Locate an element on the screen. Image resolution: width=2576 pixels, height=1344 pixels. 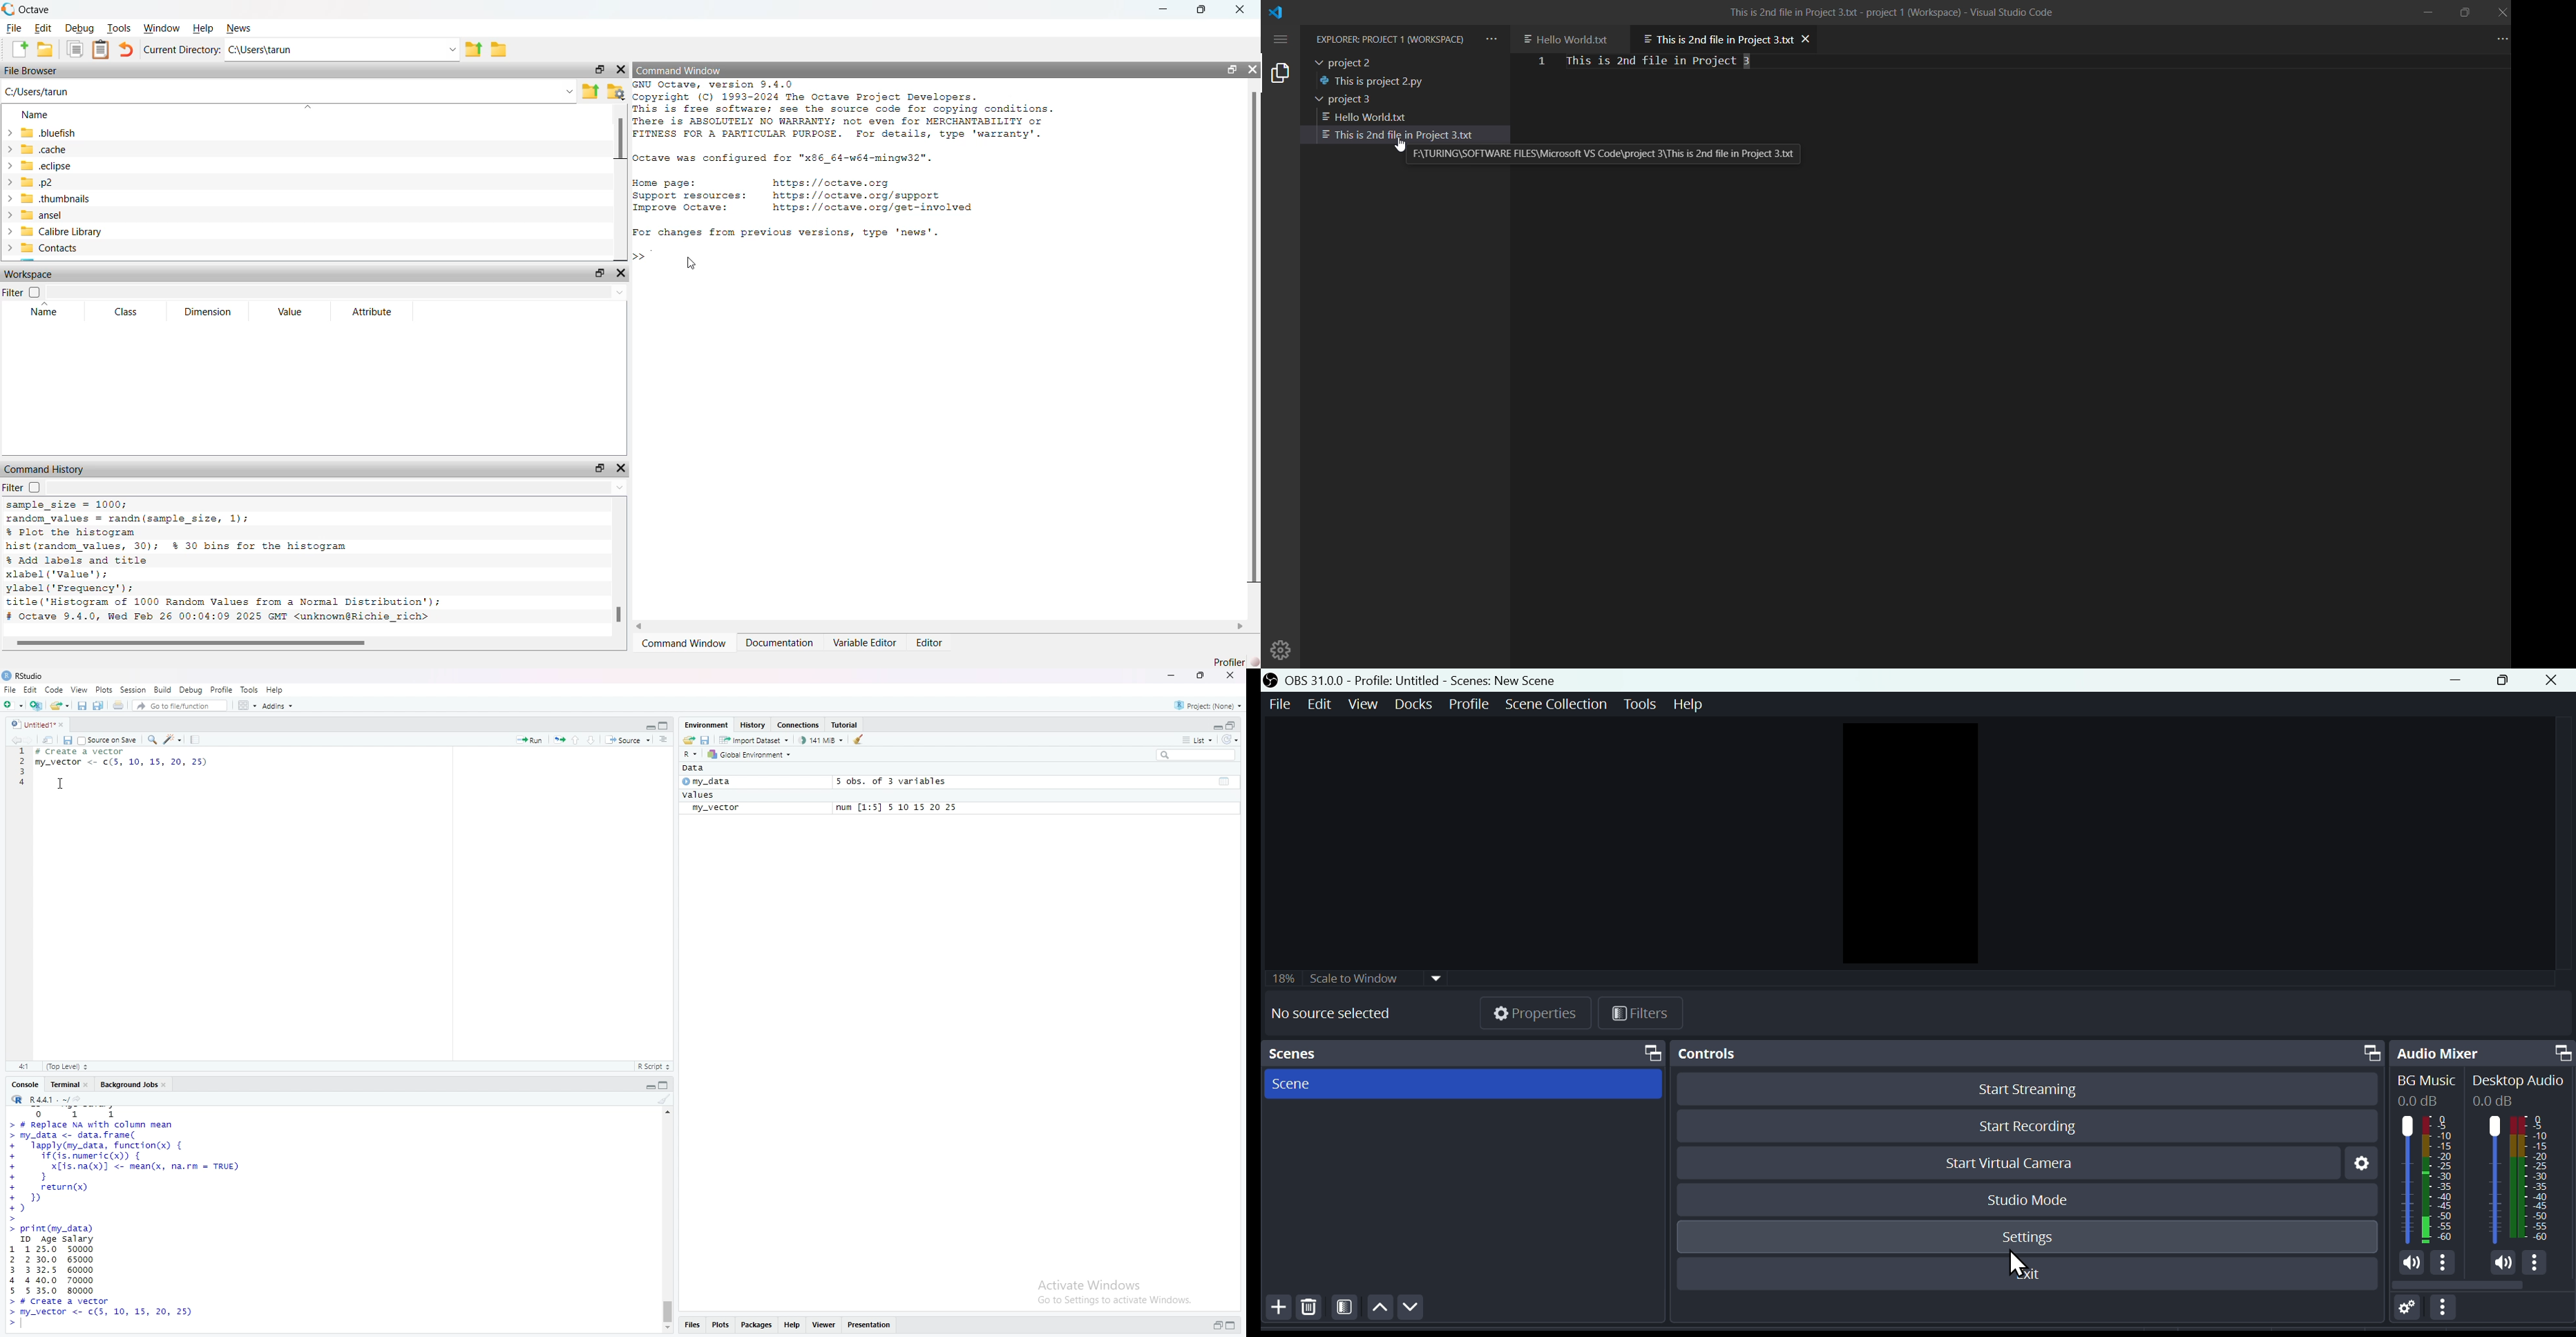
Close is located at coordinates (2555, 681).